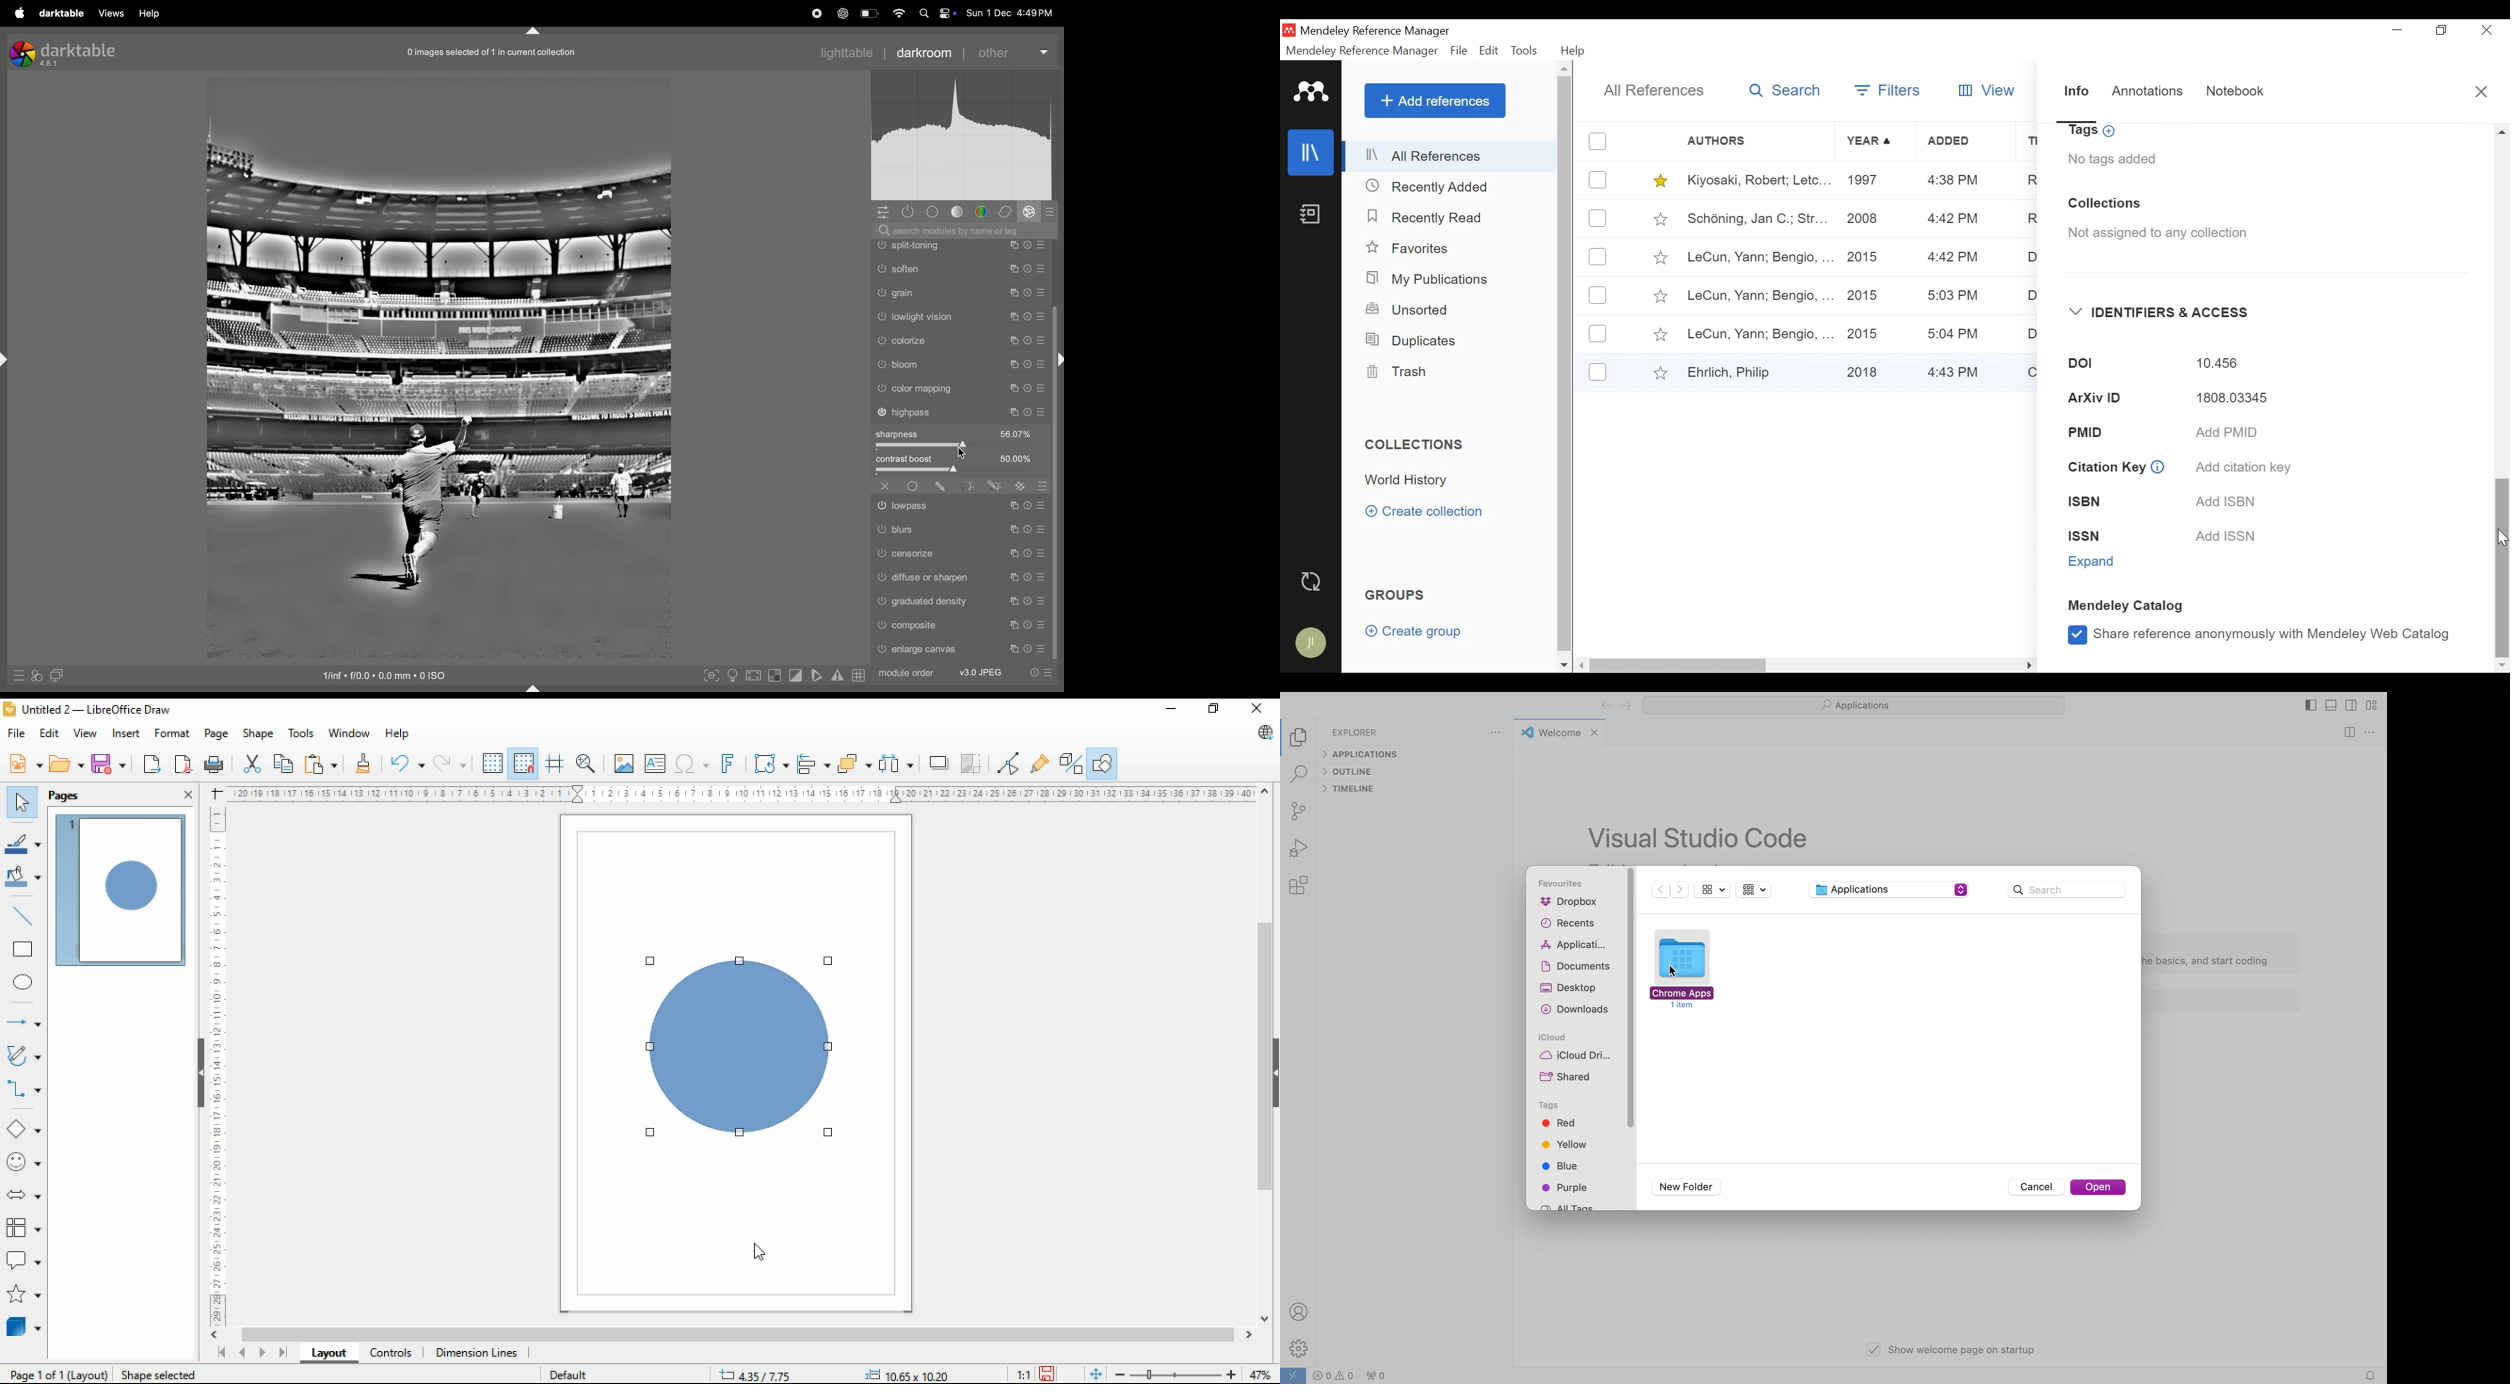 Image resolution: width=2520 pixels, height=1400 pixels. I want to click on toggle extrusions, so click(1071, 762).